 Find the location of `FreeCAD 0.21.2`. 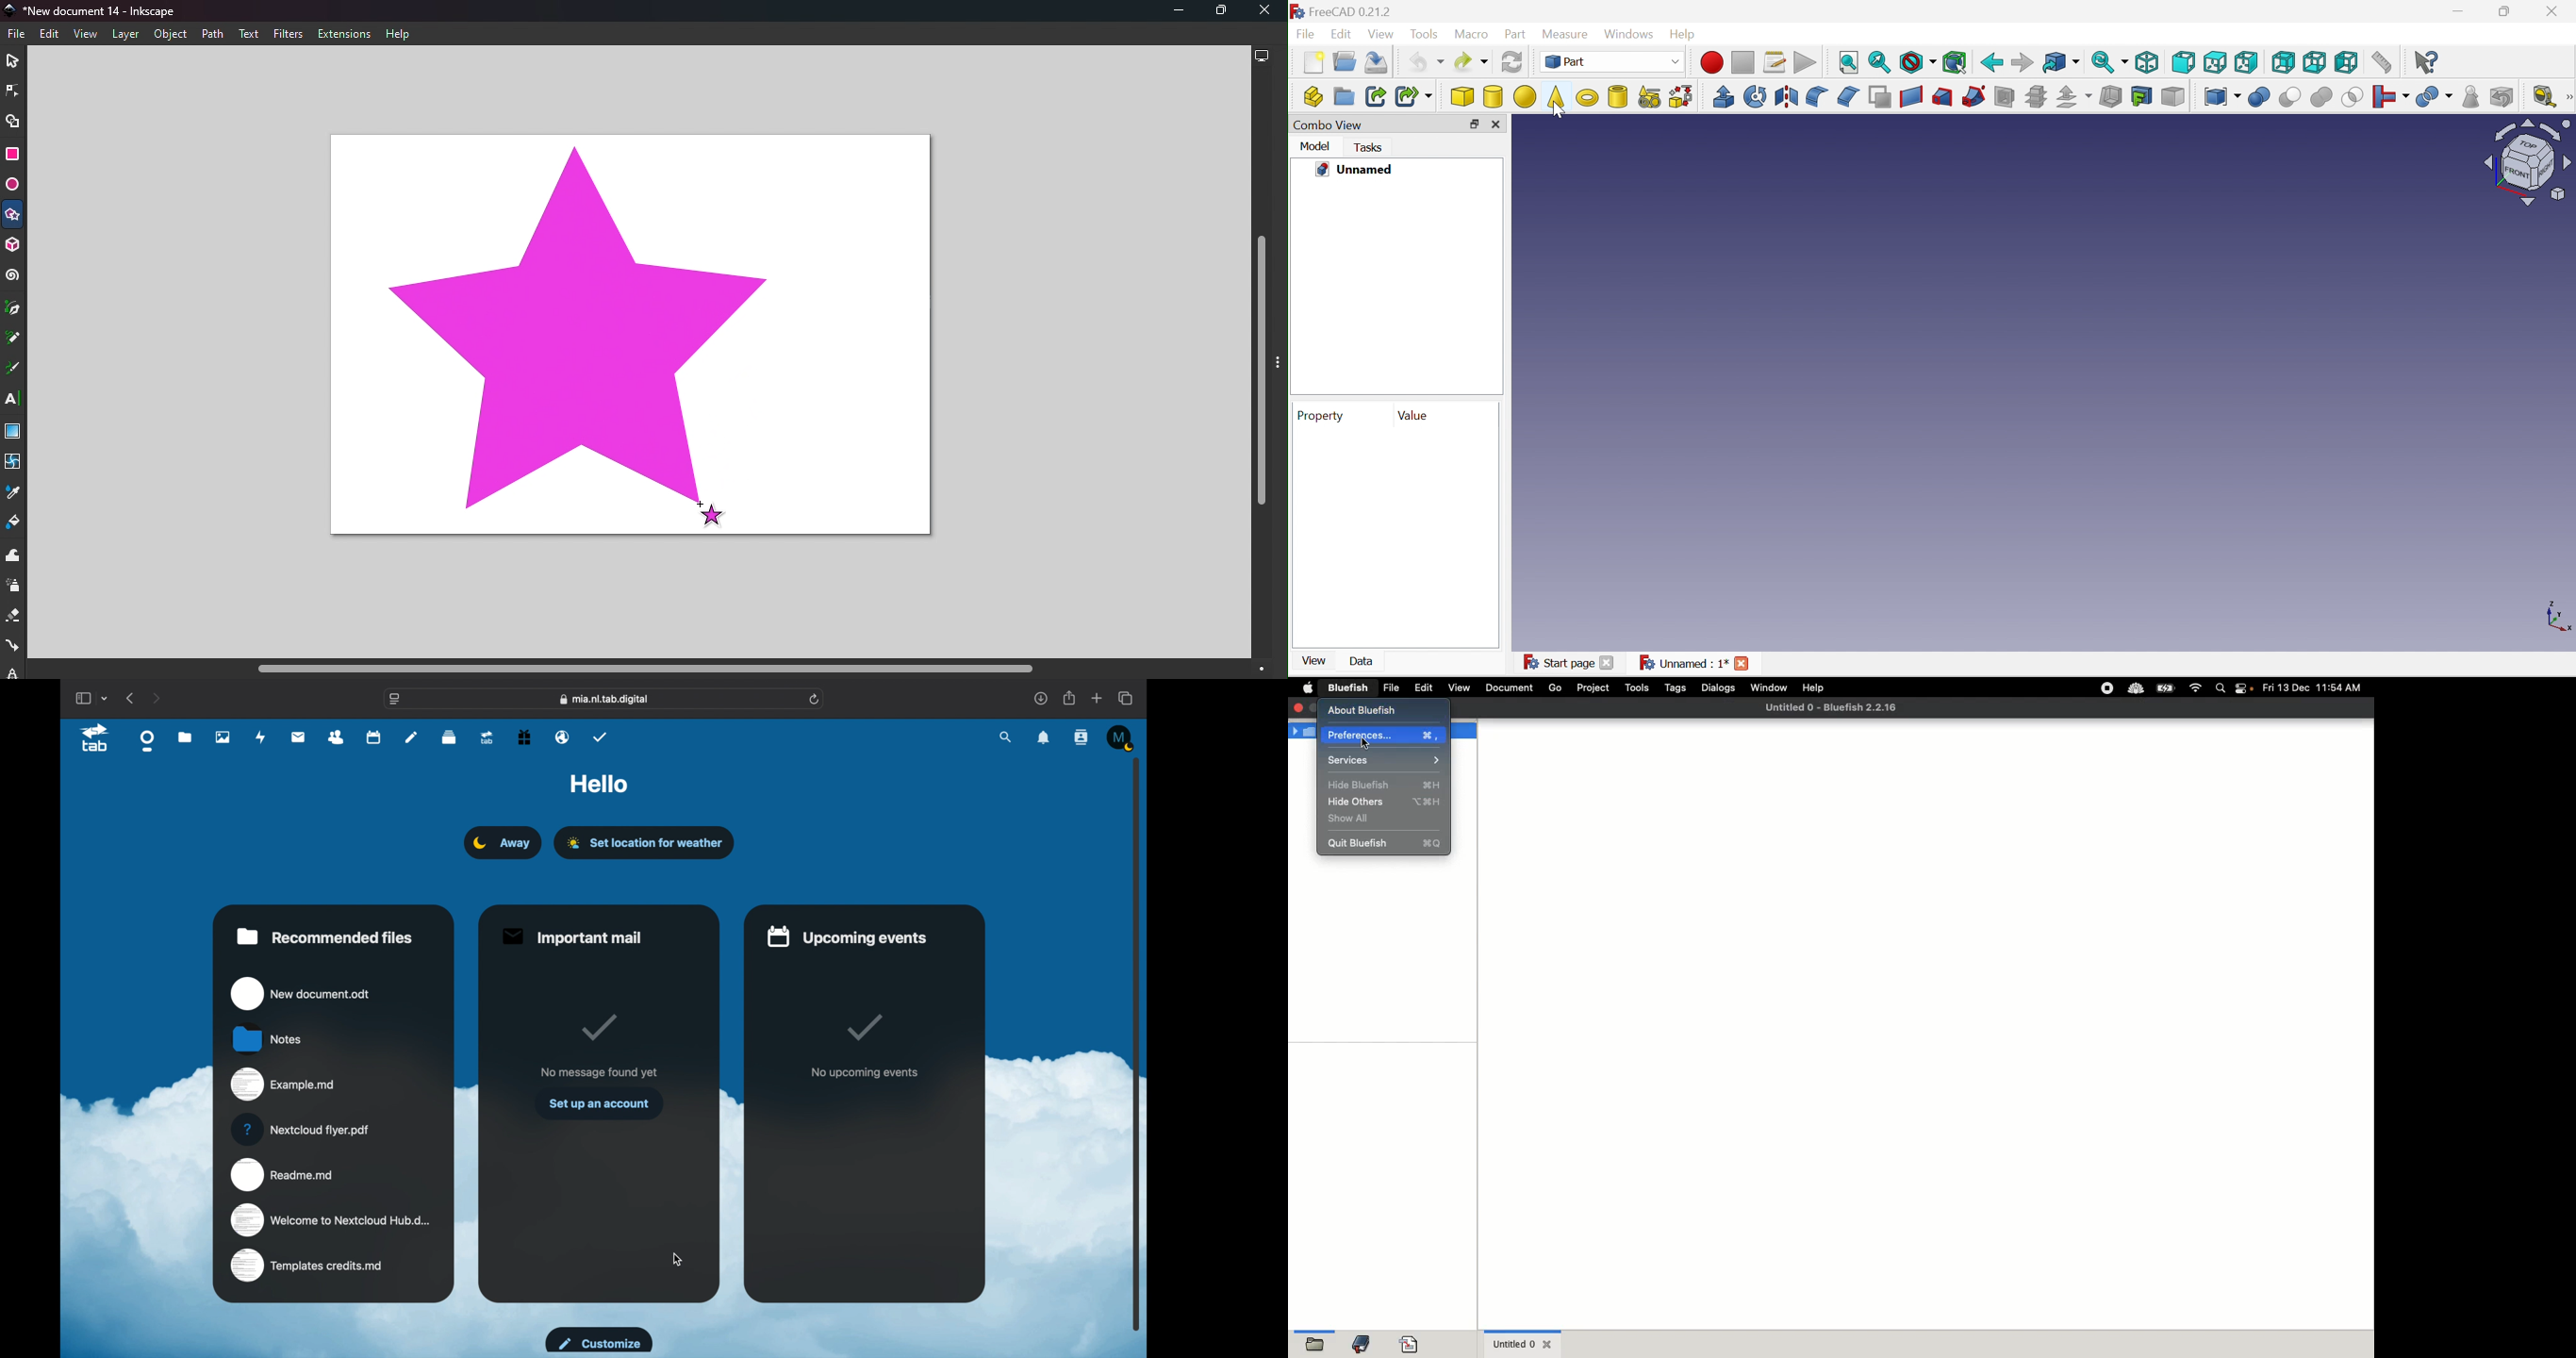

FreeCAD 0.21.2 is located at coordinates (1347, 13).